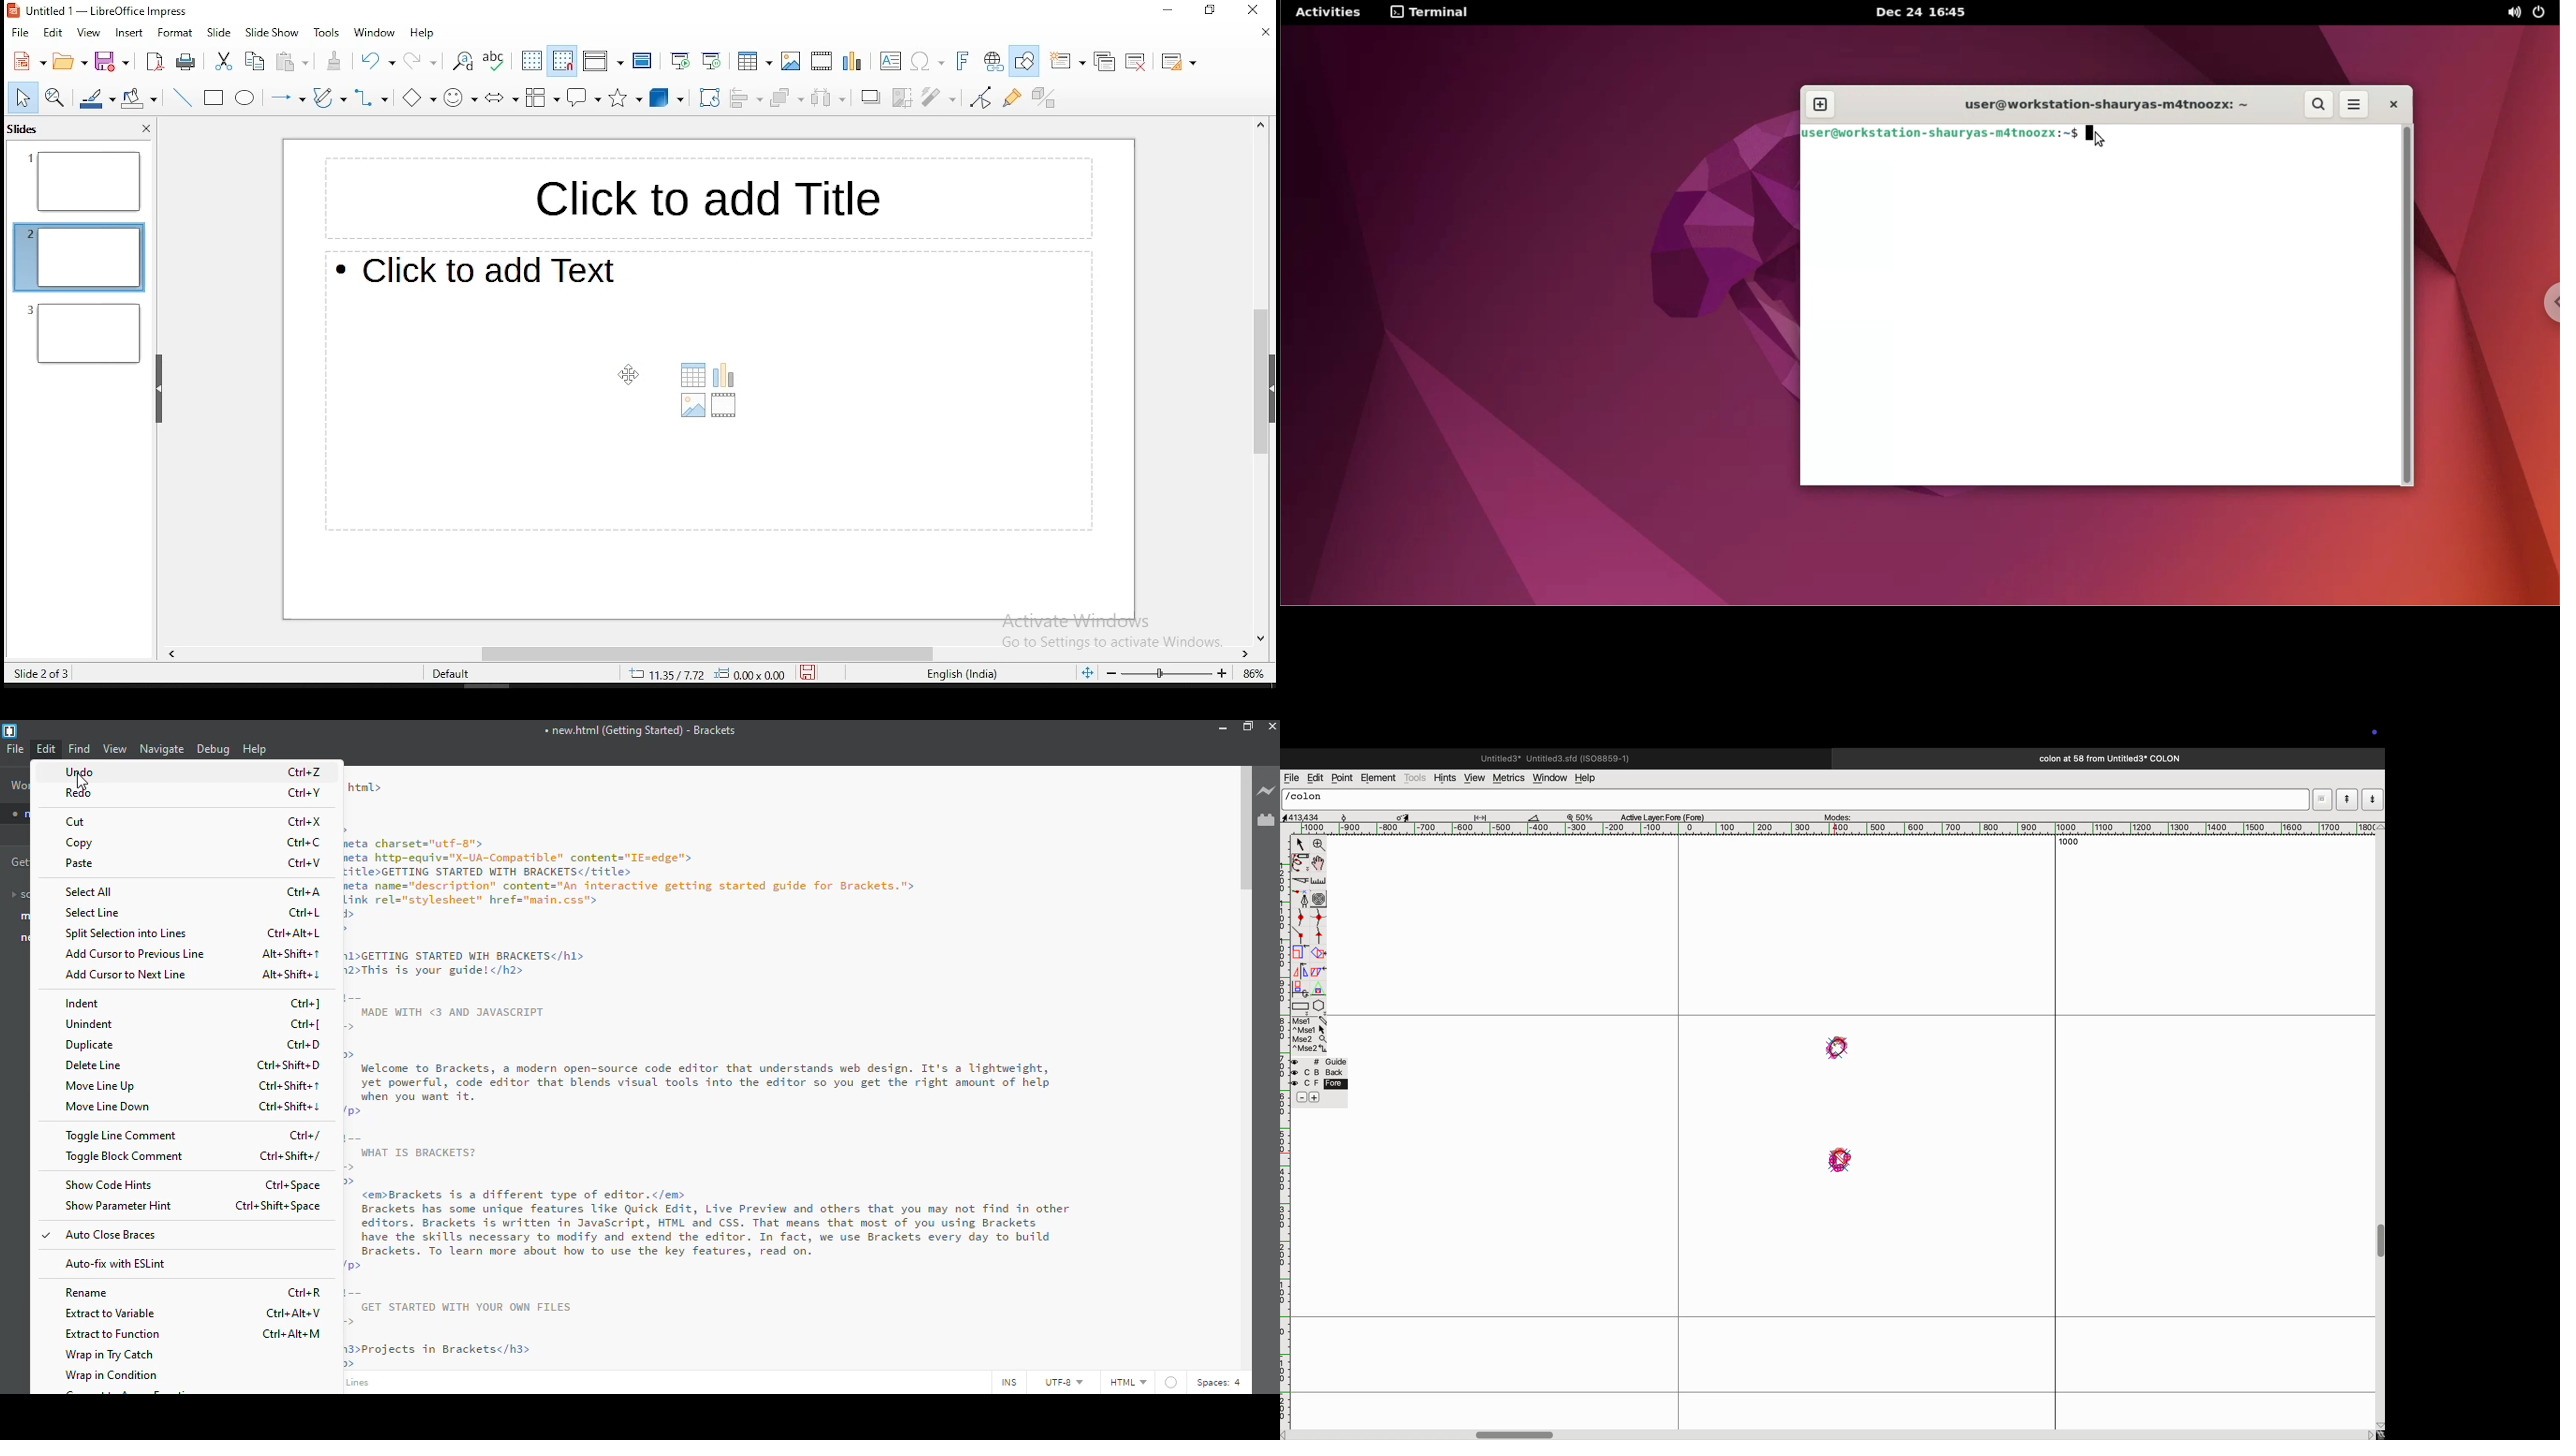 This screenshot has width=2576, height=1456. Describe the element at coordinates (185, 60) in the screenshot. I see `print` at that location.